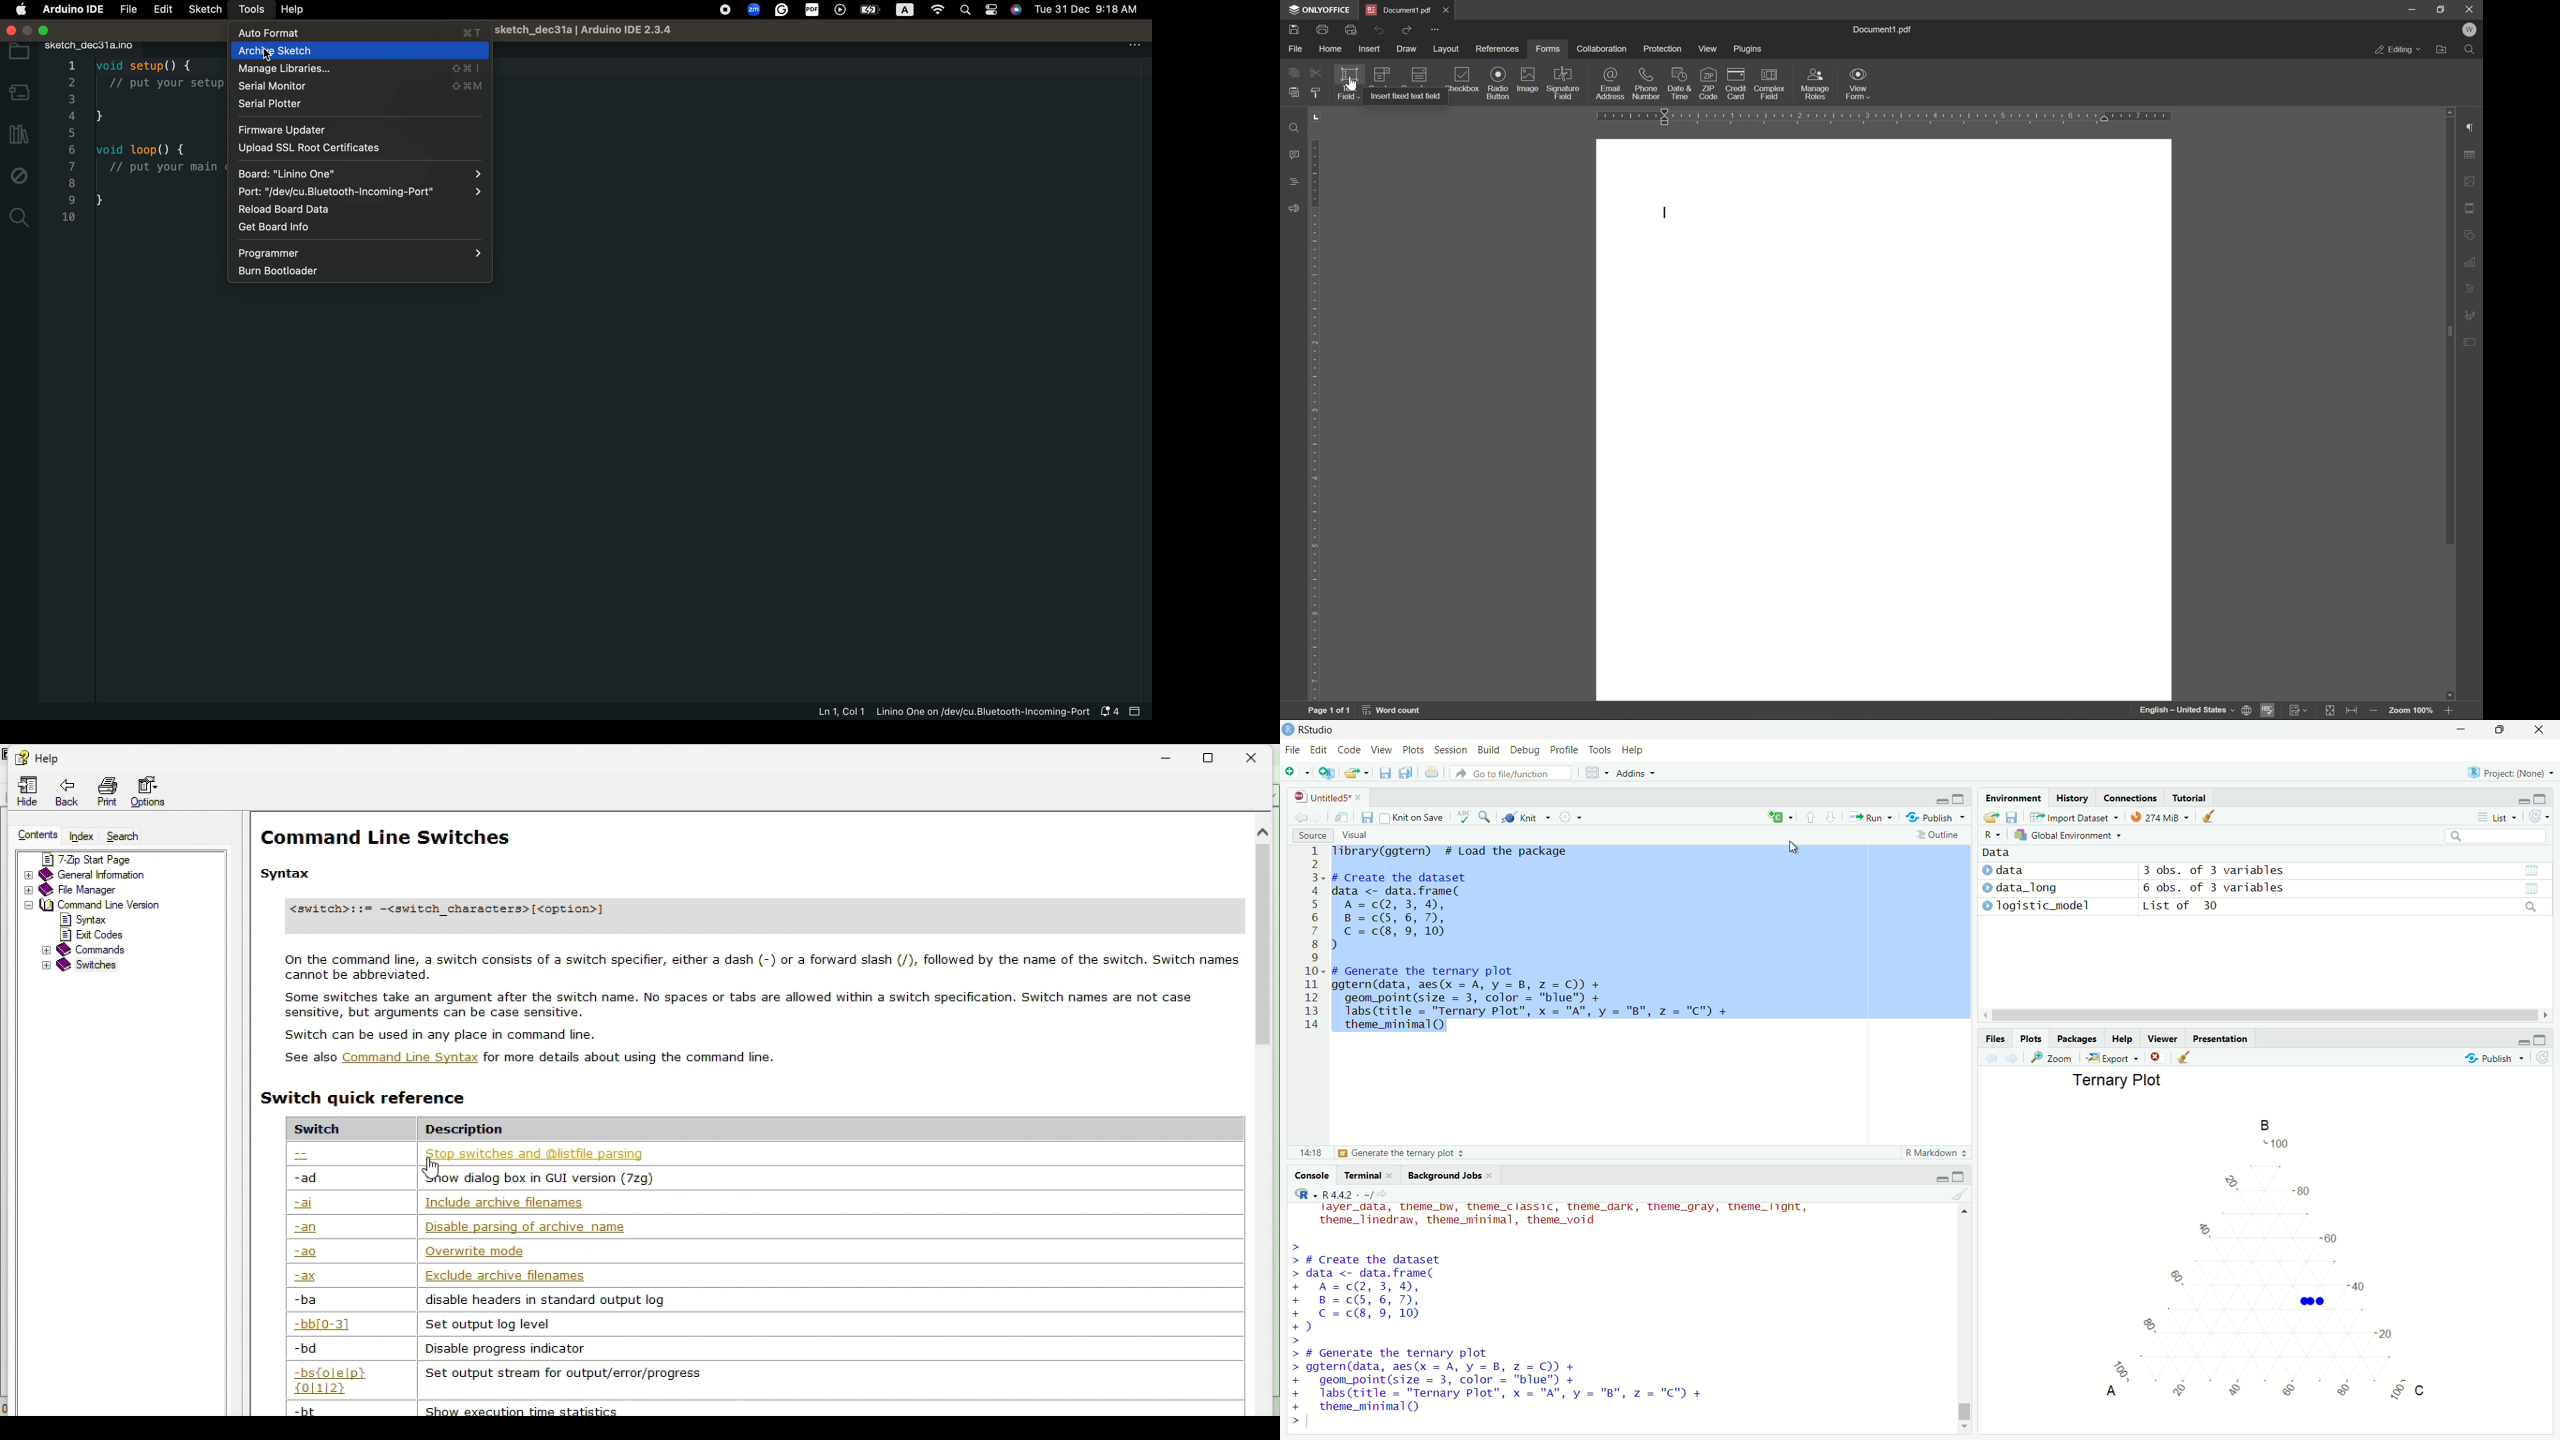 The image size is (2576, 1456). What do you see at coordinates (2071, 798) in the screenshot?
I see `History` at bounding box center [2071, 798].